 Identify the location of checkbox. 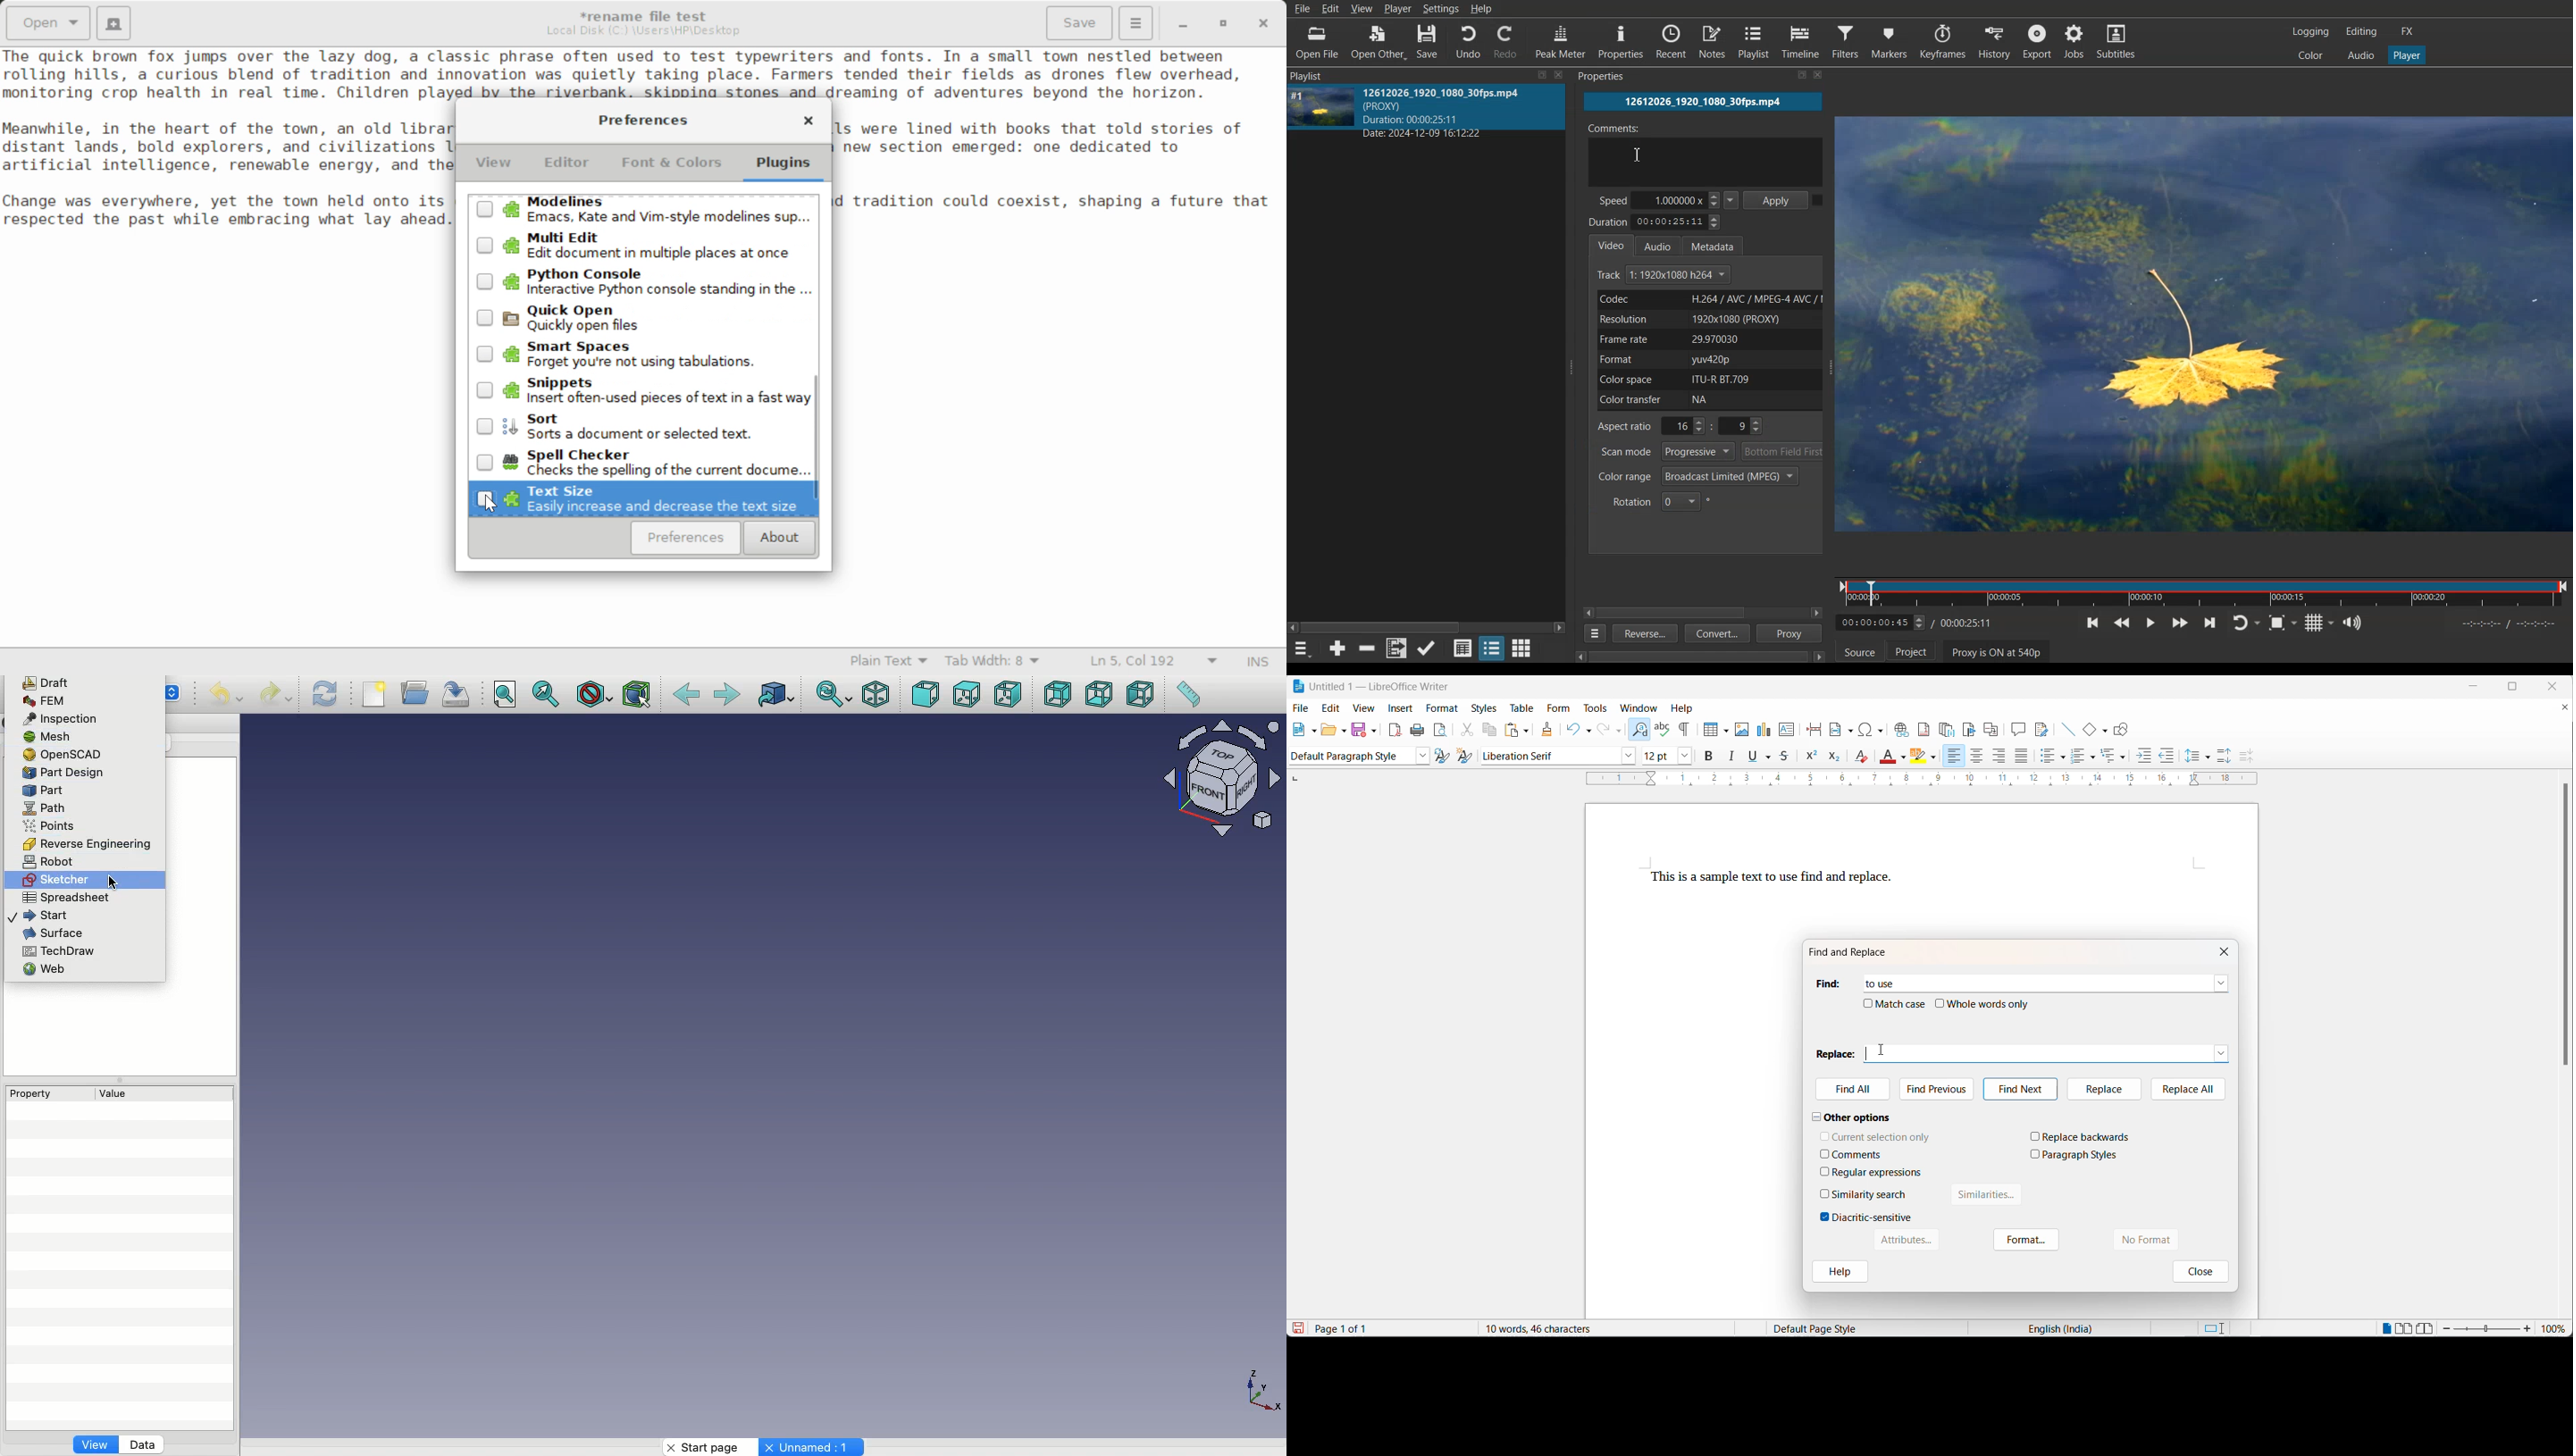
(1826, 1194).